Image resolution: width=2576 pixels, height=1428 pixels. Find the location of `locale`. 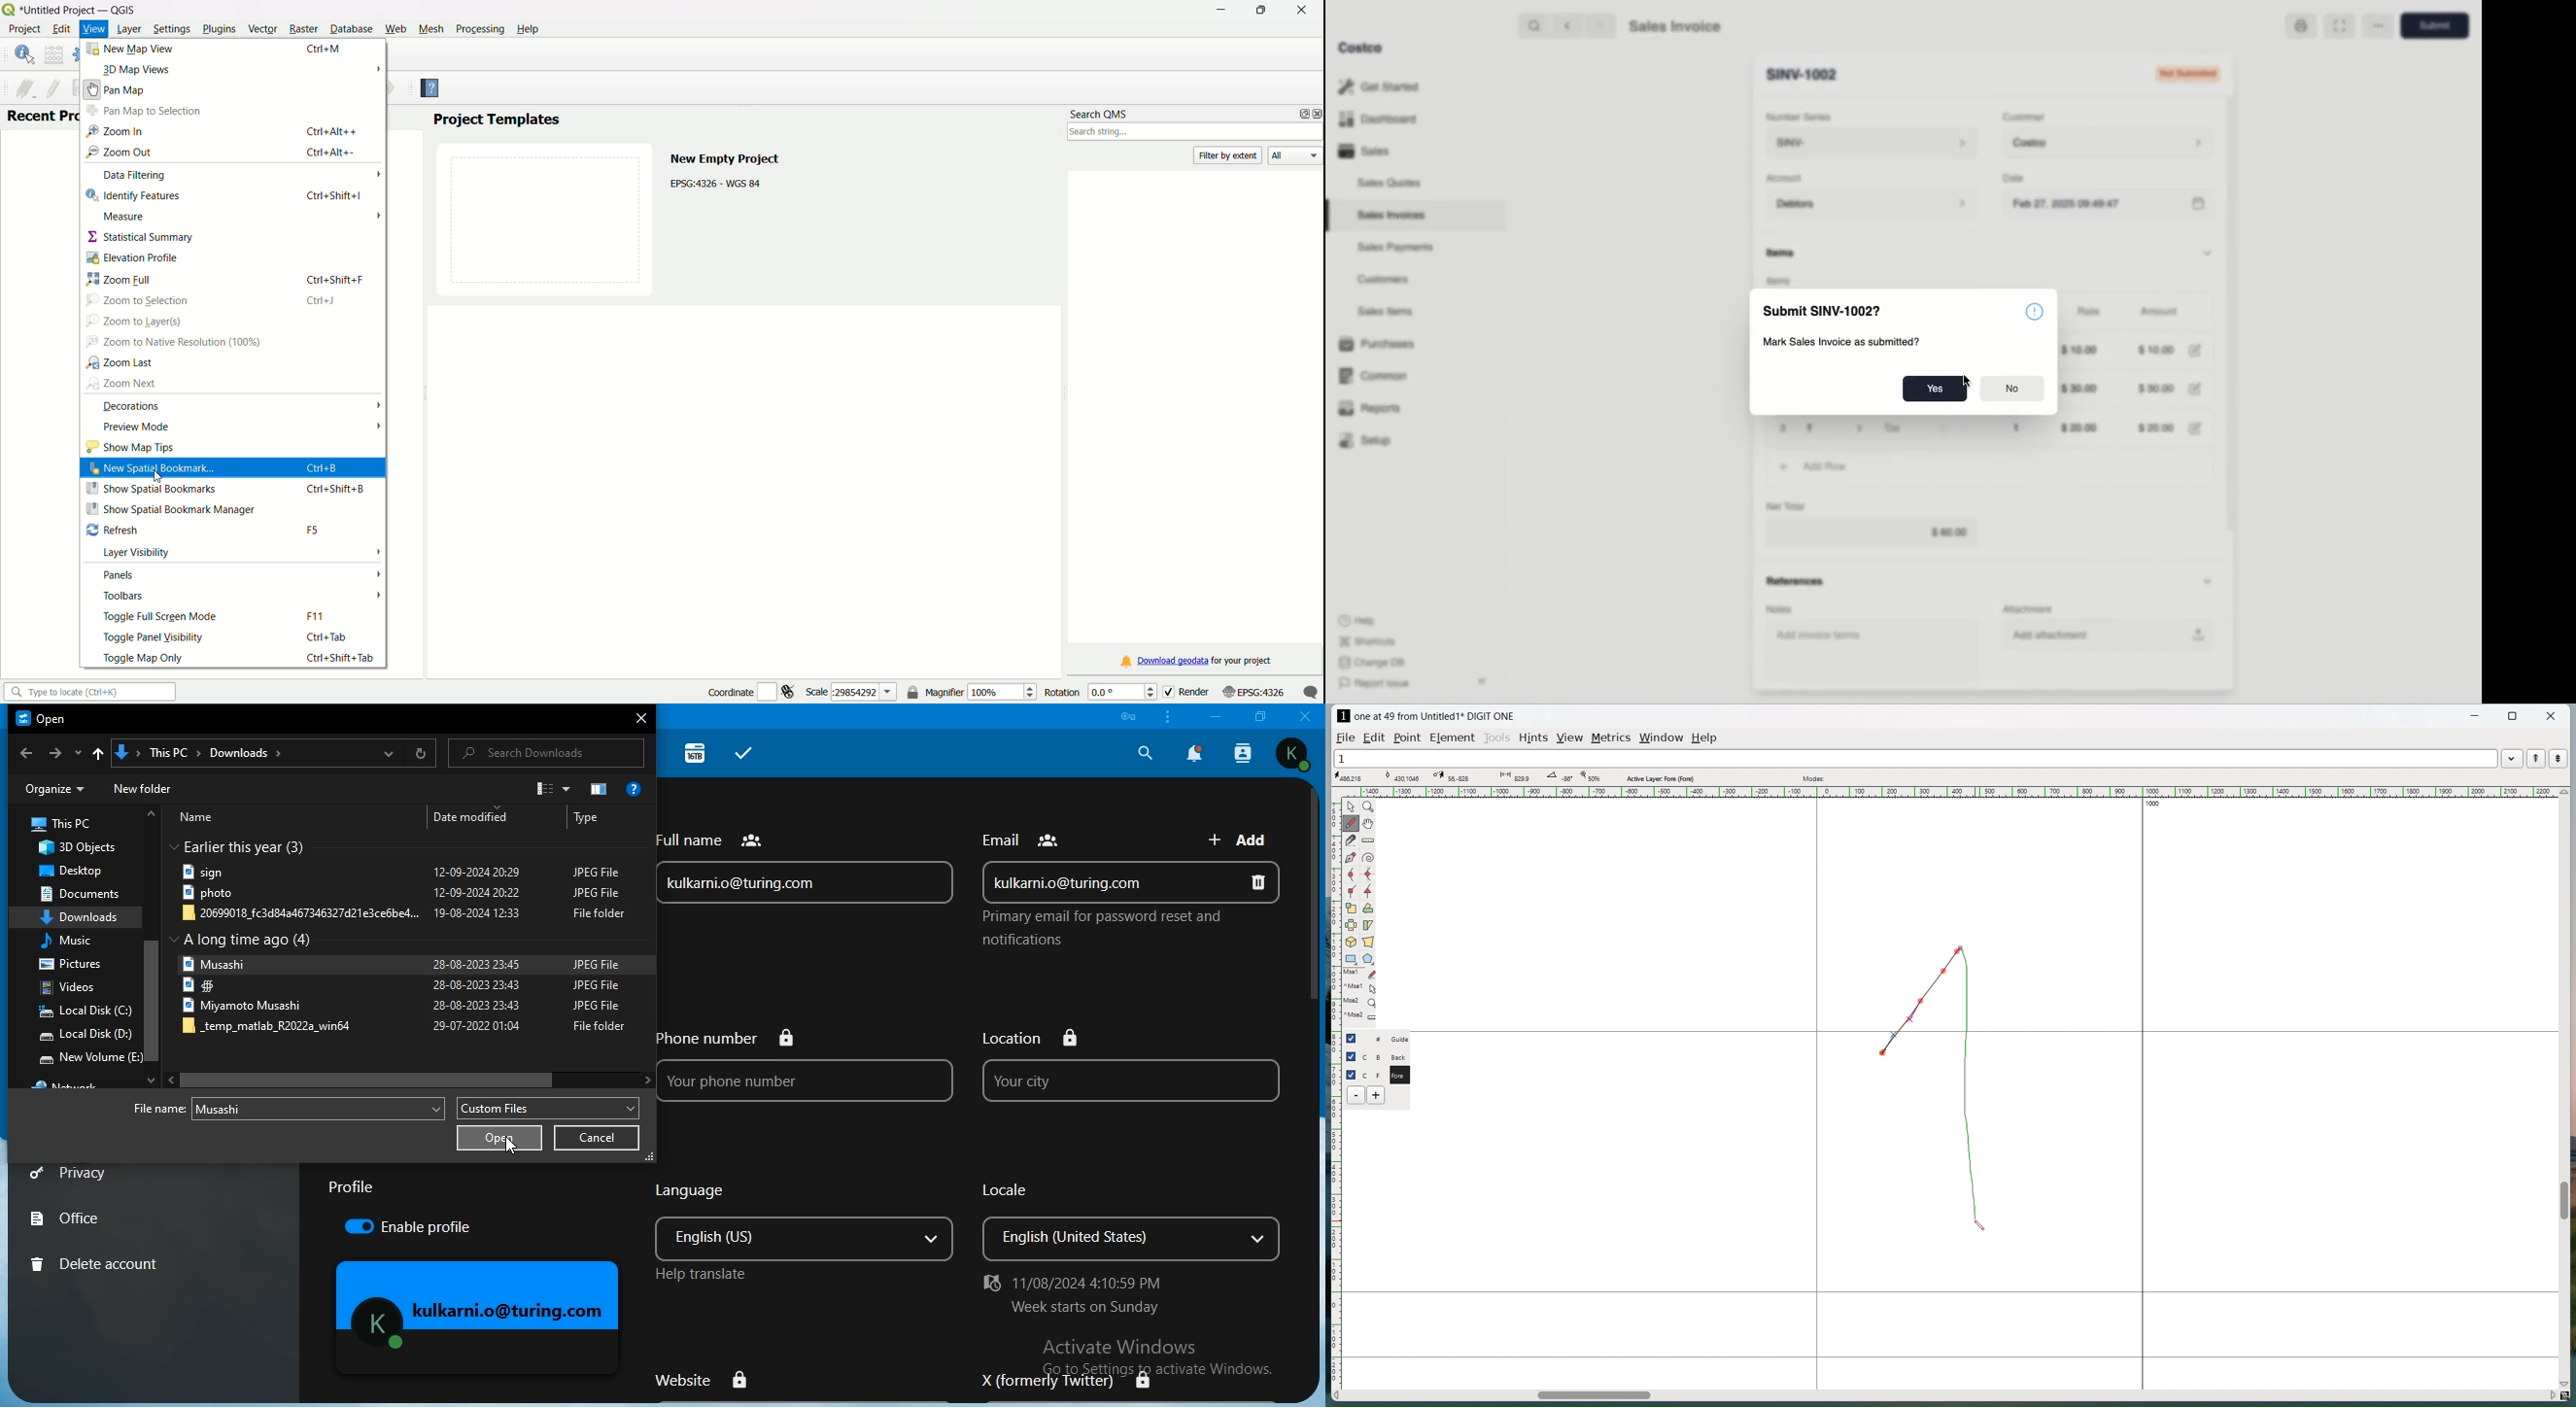

locale is located at coordinates (1132, 1219).